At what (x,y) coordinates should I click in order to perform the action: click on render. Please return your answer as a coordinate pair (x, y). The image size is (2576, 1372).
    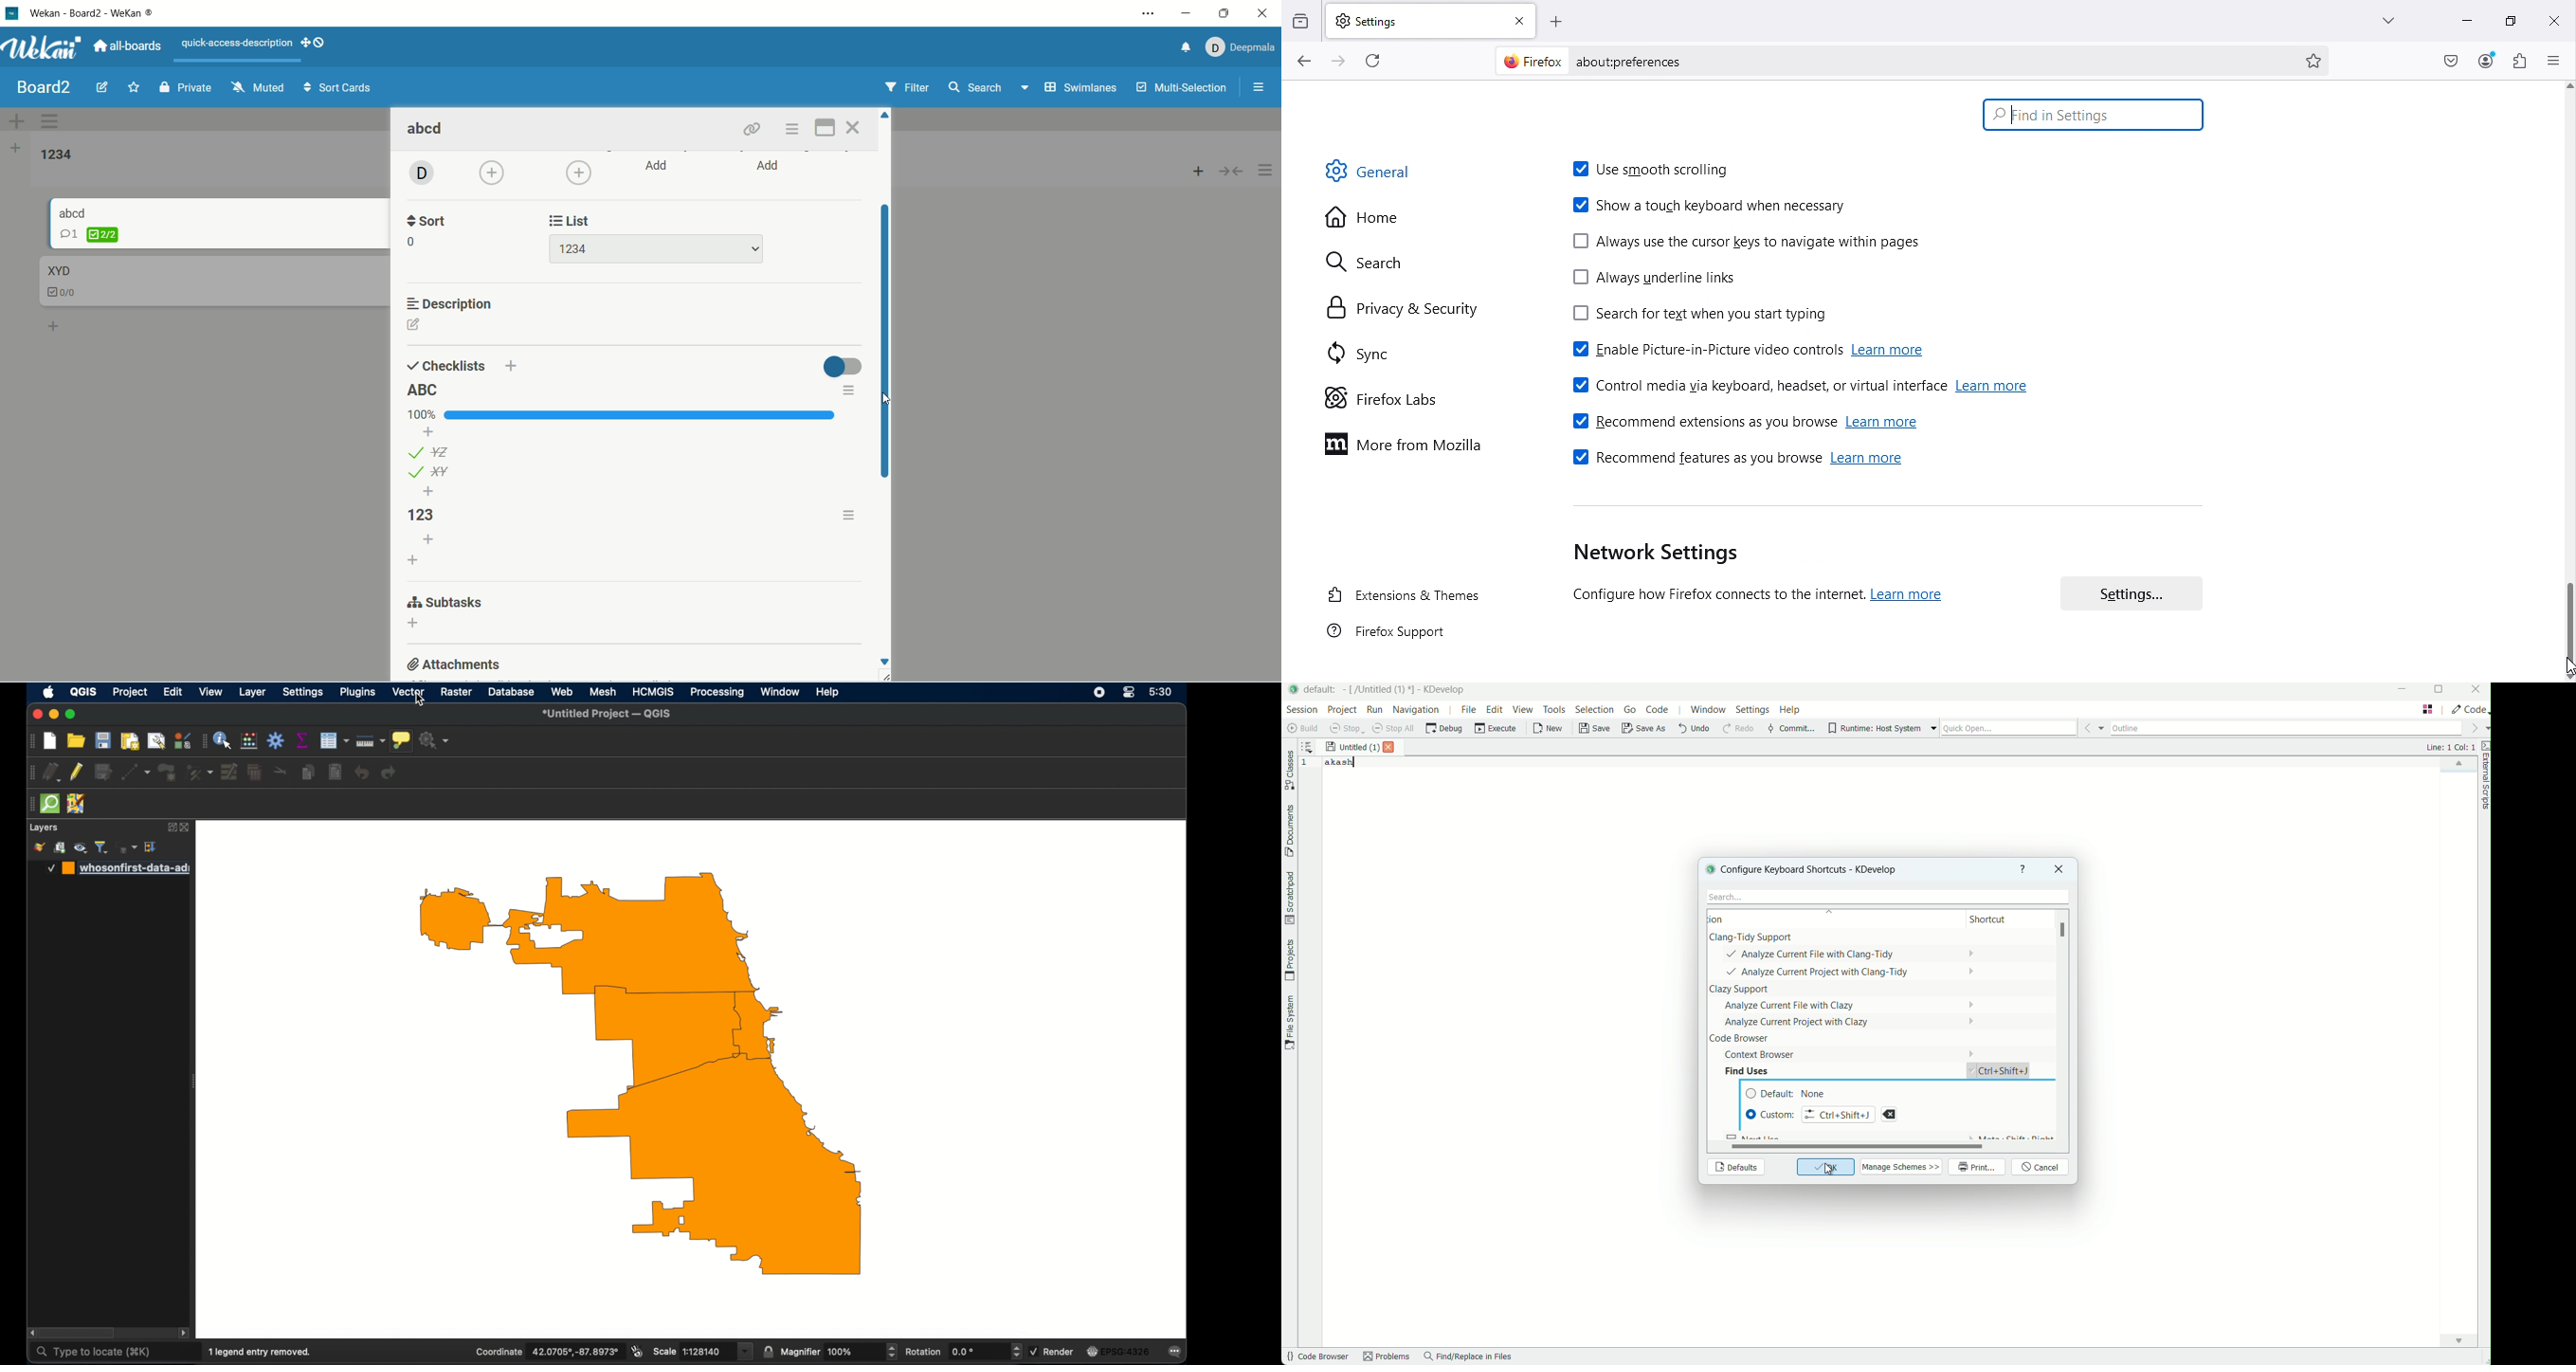
    Looking at the image, I should click on (1051, 1352).